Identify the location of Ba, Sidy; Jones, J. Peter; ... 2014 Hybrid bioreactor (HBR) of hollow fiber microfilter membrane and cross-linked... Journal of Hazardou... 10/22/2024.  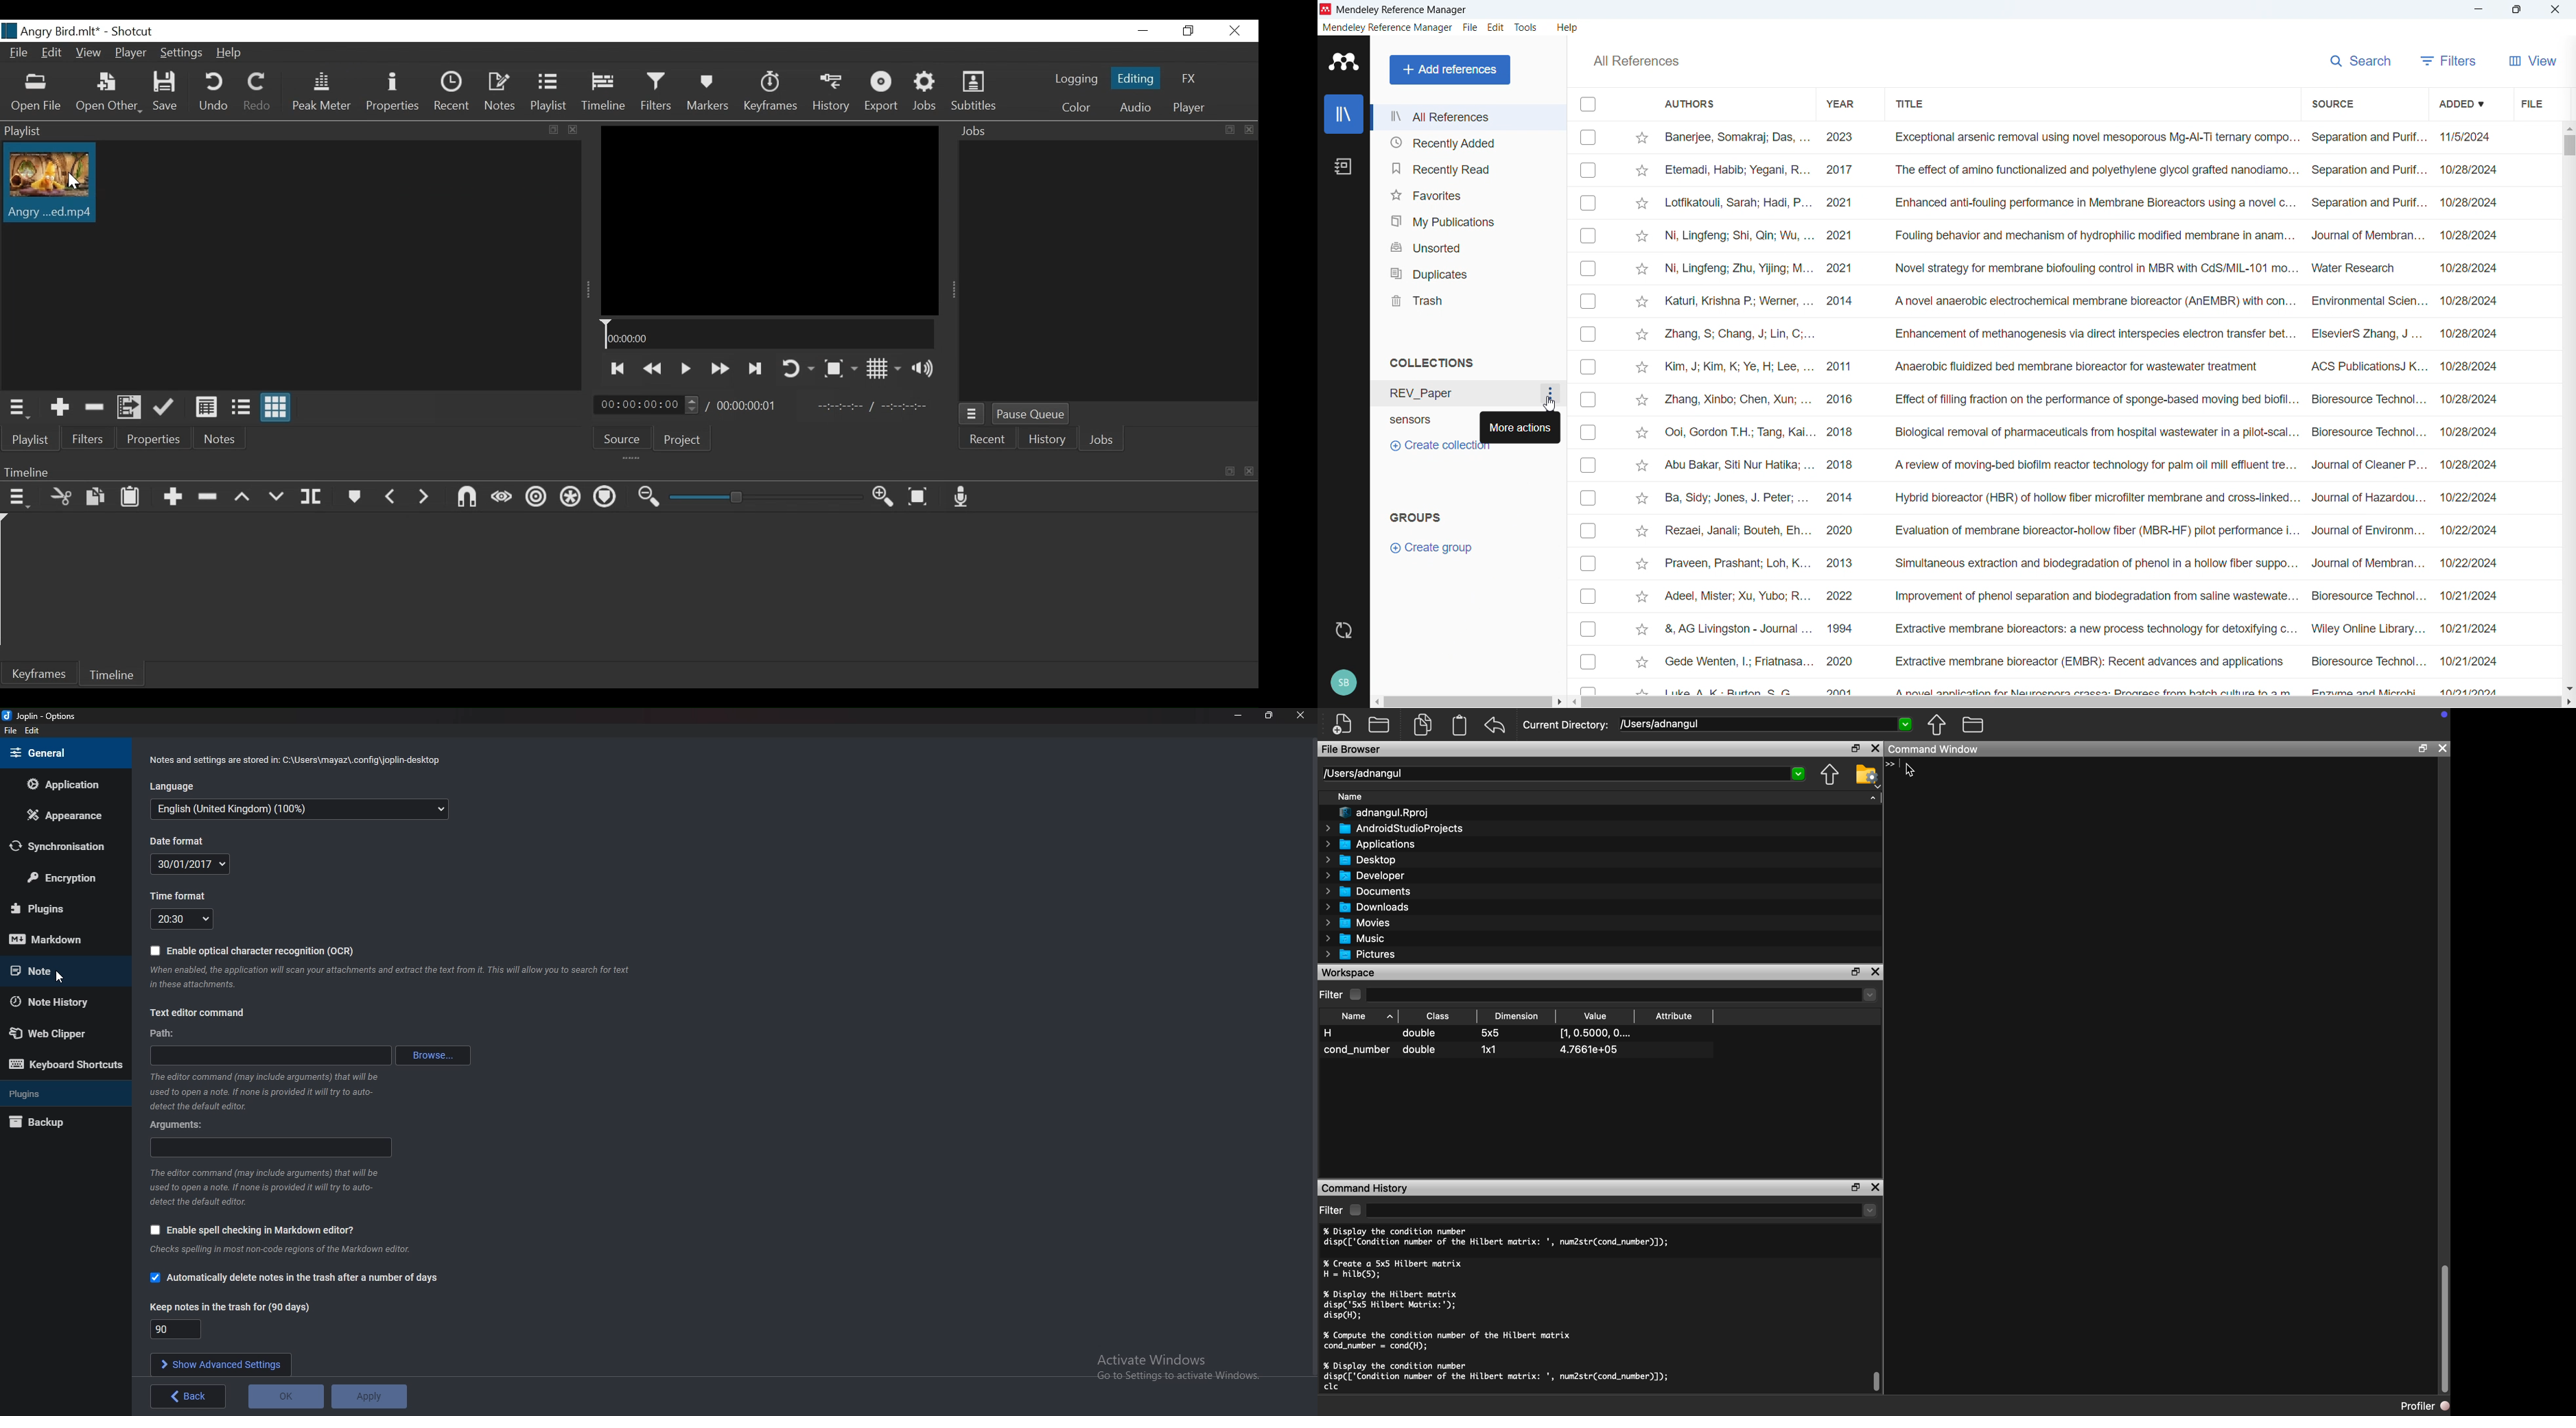
(2081, 497).